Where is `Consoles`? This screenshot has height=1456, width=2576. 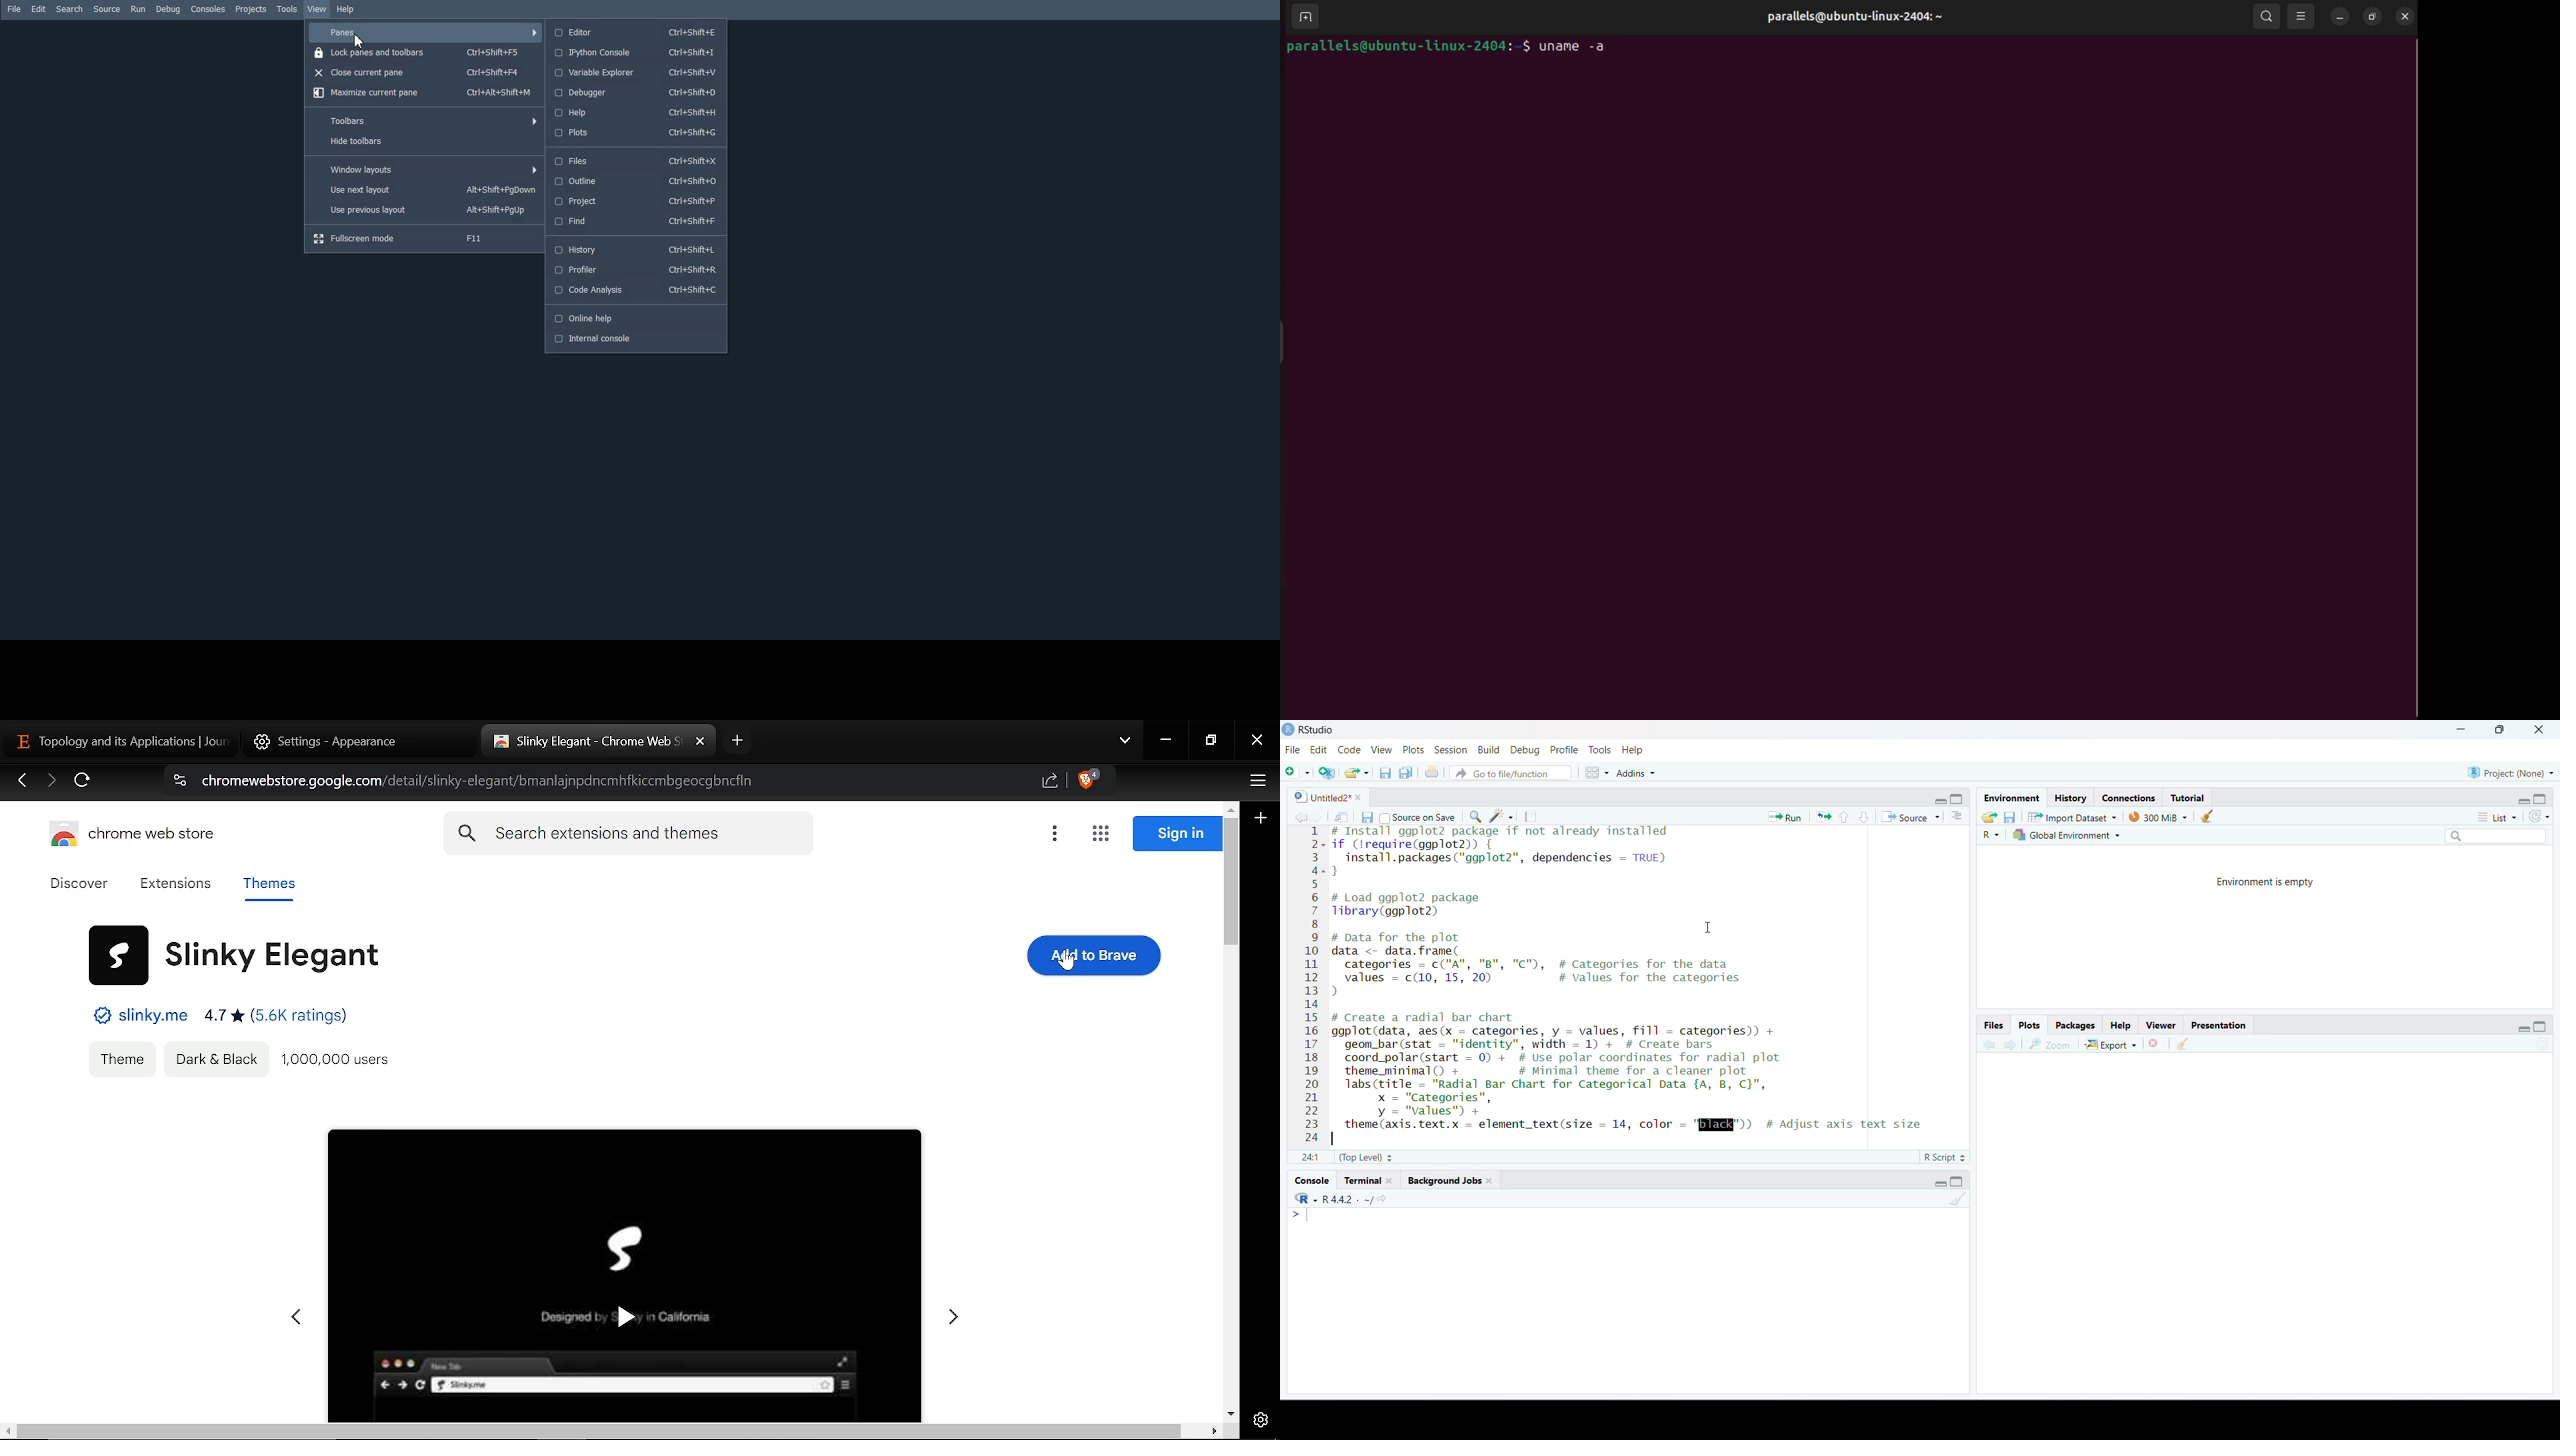 Consoles is located at coordinates (208, 9).